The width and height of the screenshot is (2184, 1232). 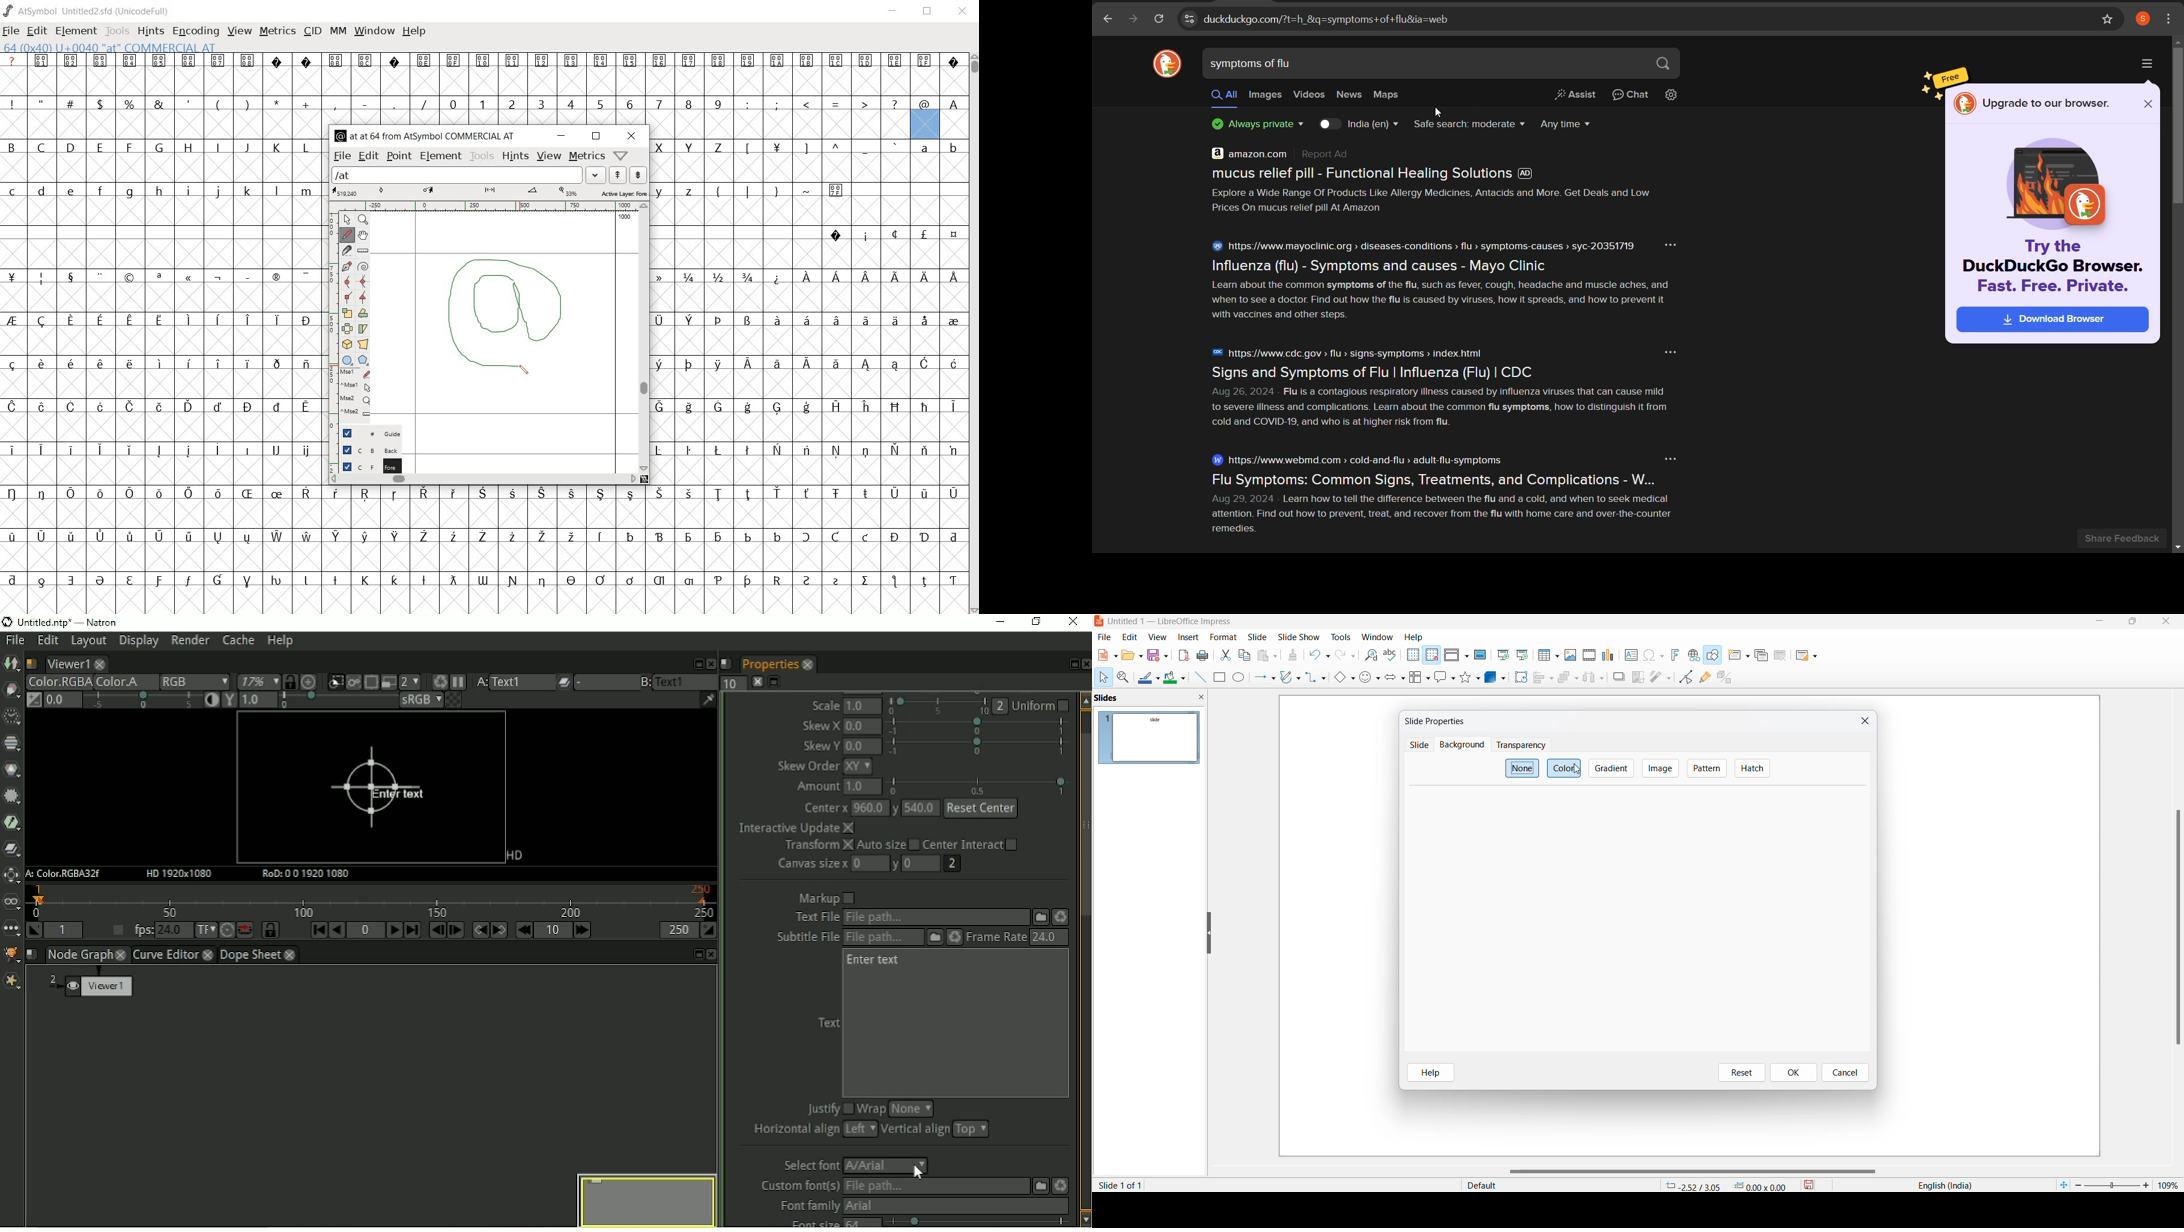 I want to click on https//www.mayoclinic.org > diseases-conditions » flu >» symptoms-causes > syc-20351719, so click(x=1424, y=246).